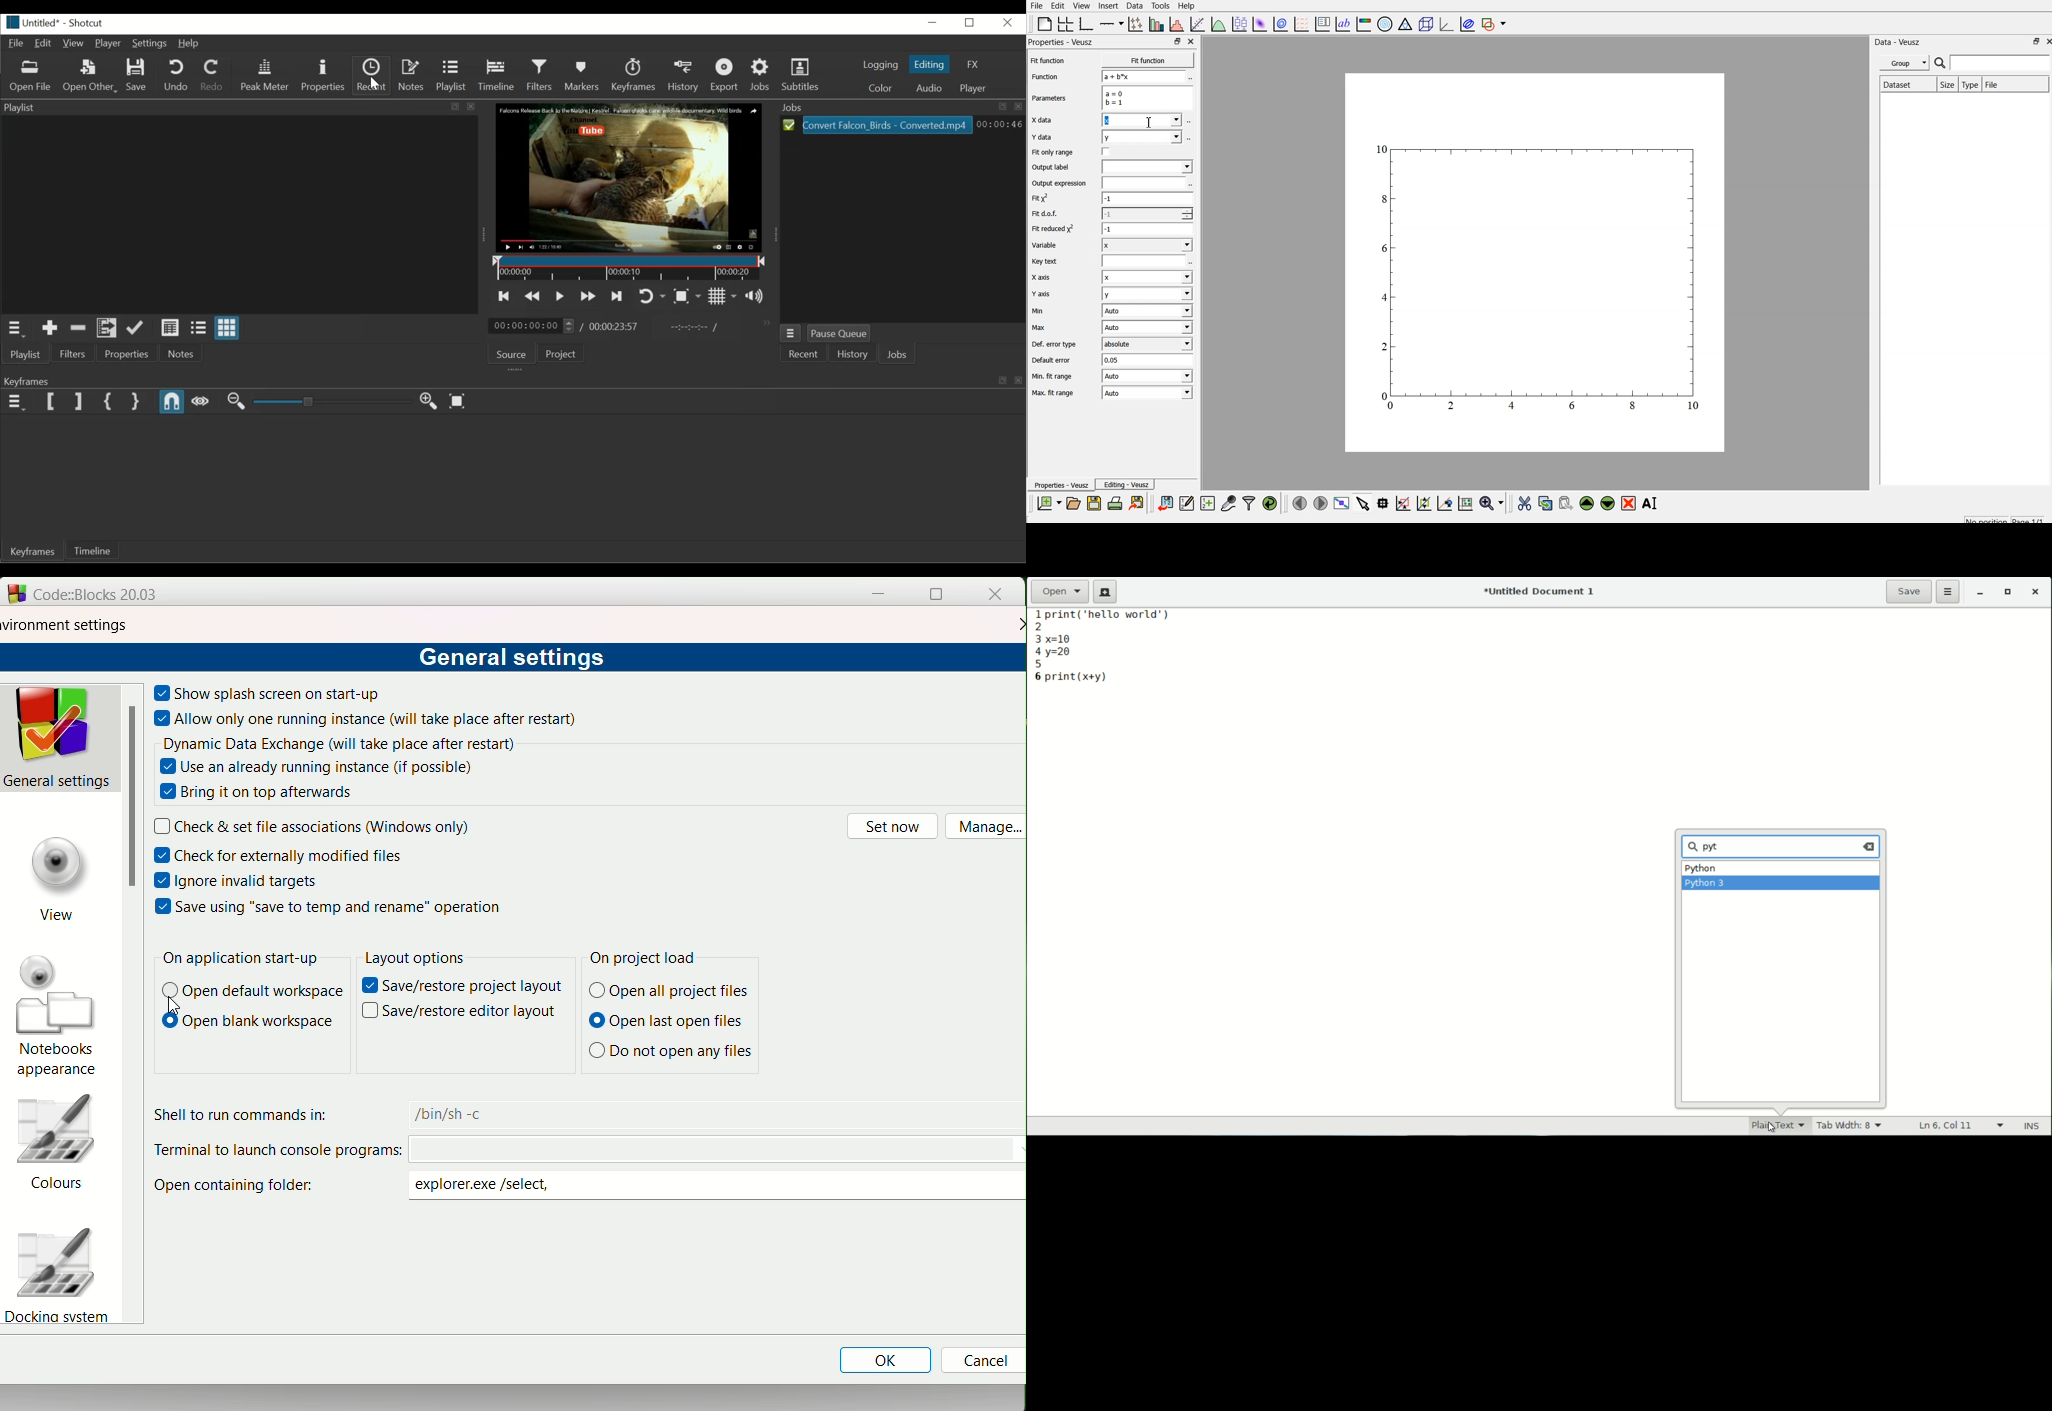  Describe the element at coordinates (431, 402) in the screenshot. I see `Zoom keyframe in` at that location.